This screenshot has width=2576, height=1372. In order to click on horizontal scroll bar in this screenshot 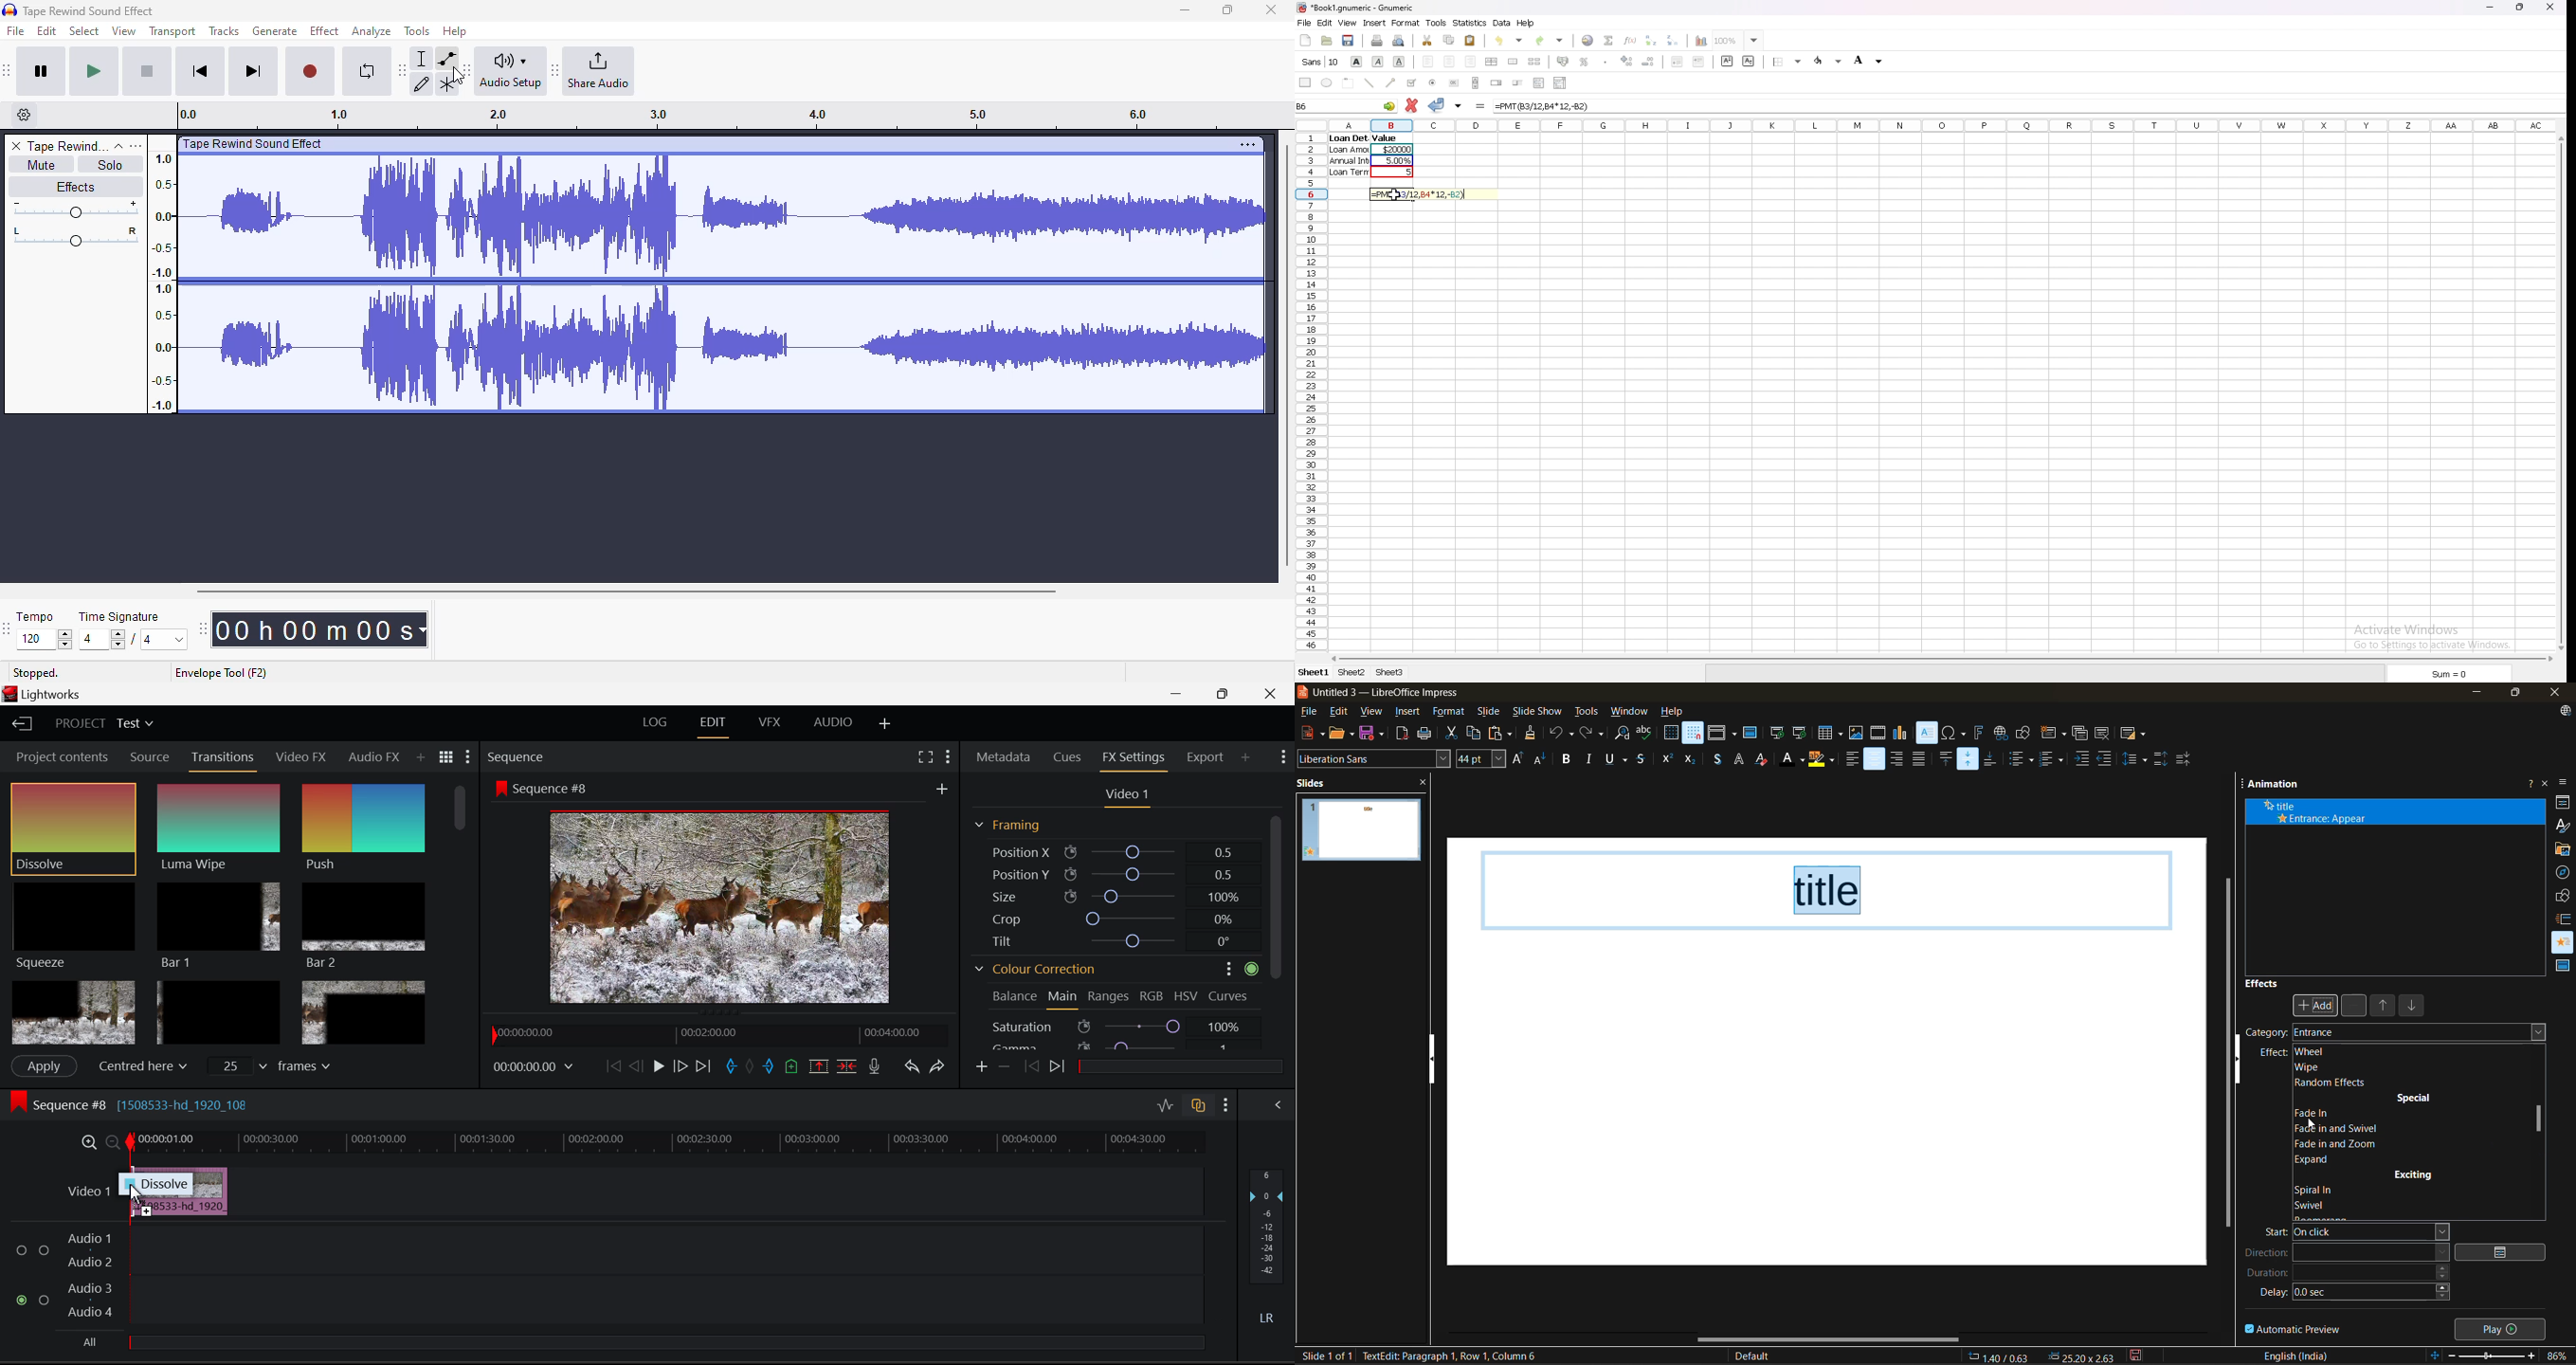, I will do `click(1829, 1339)`.